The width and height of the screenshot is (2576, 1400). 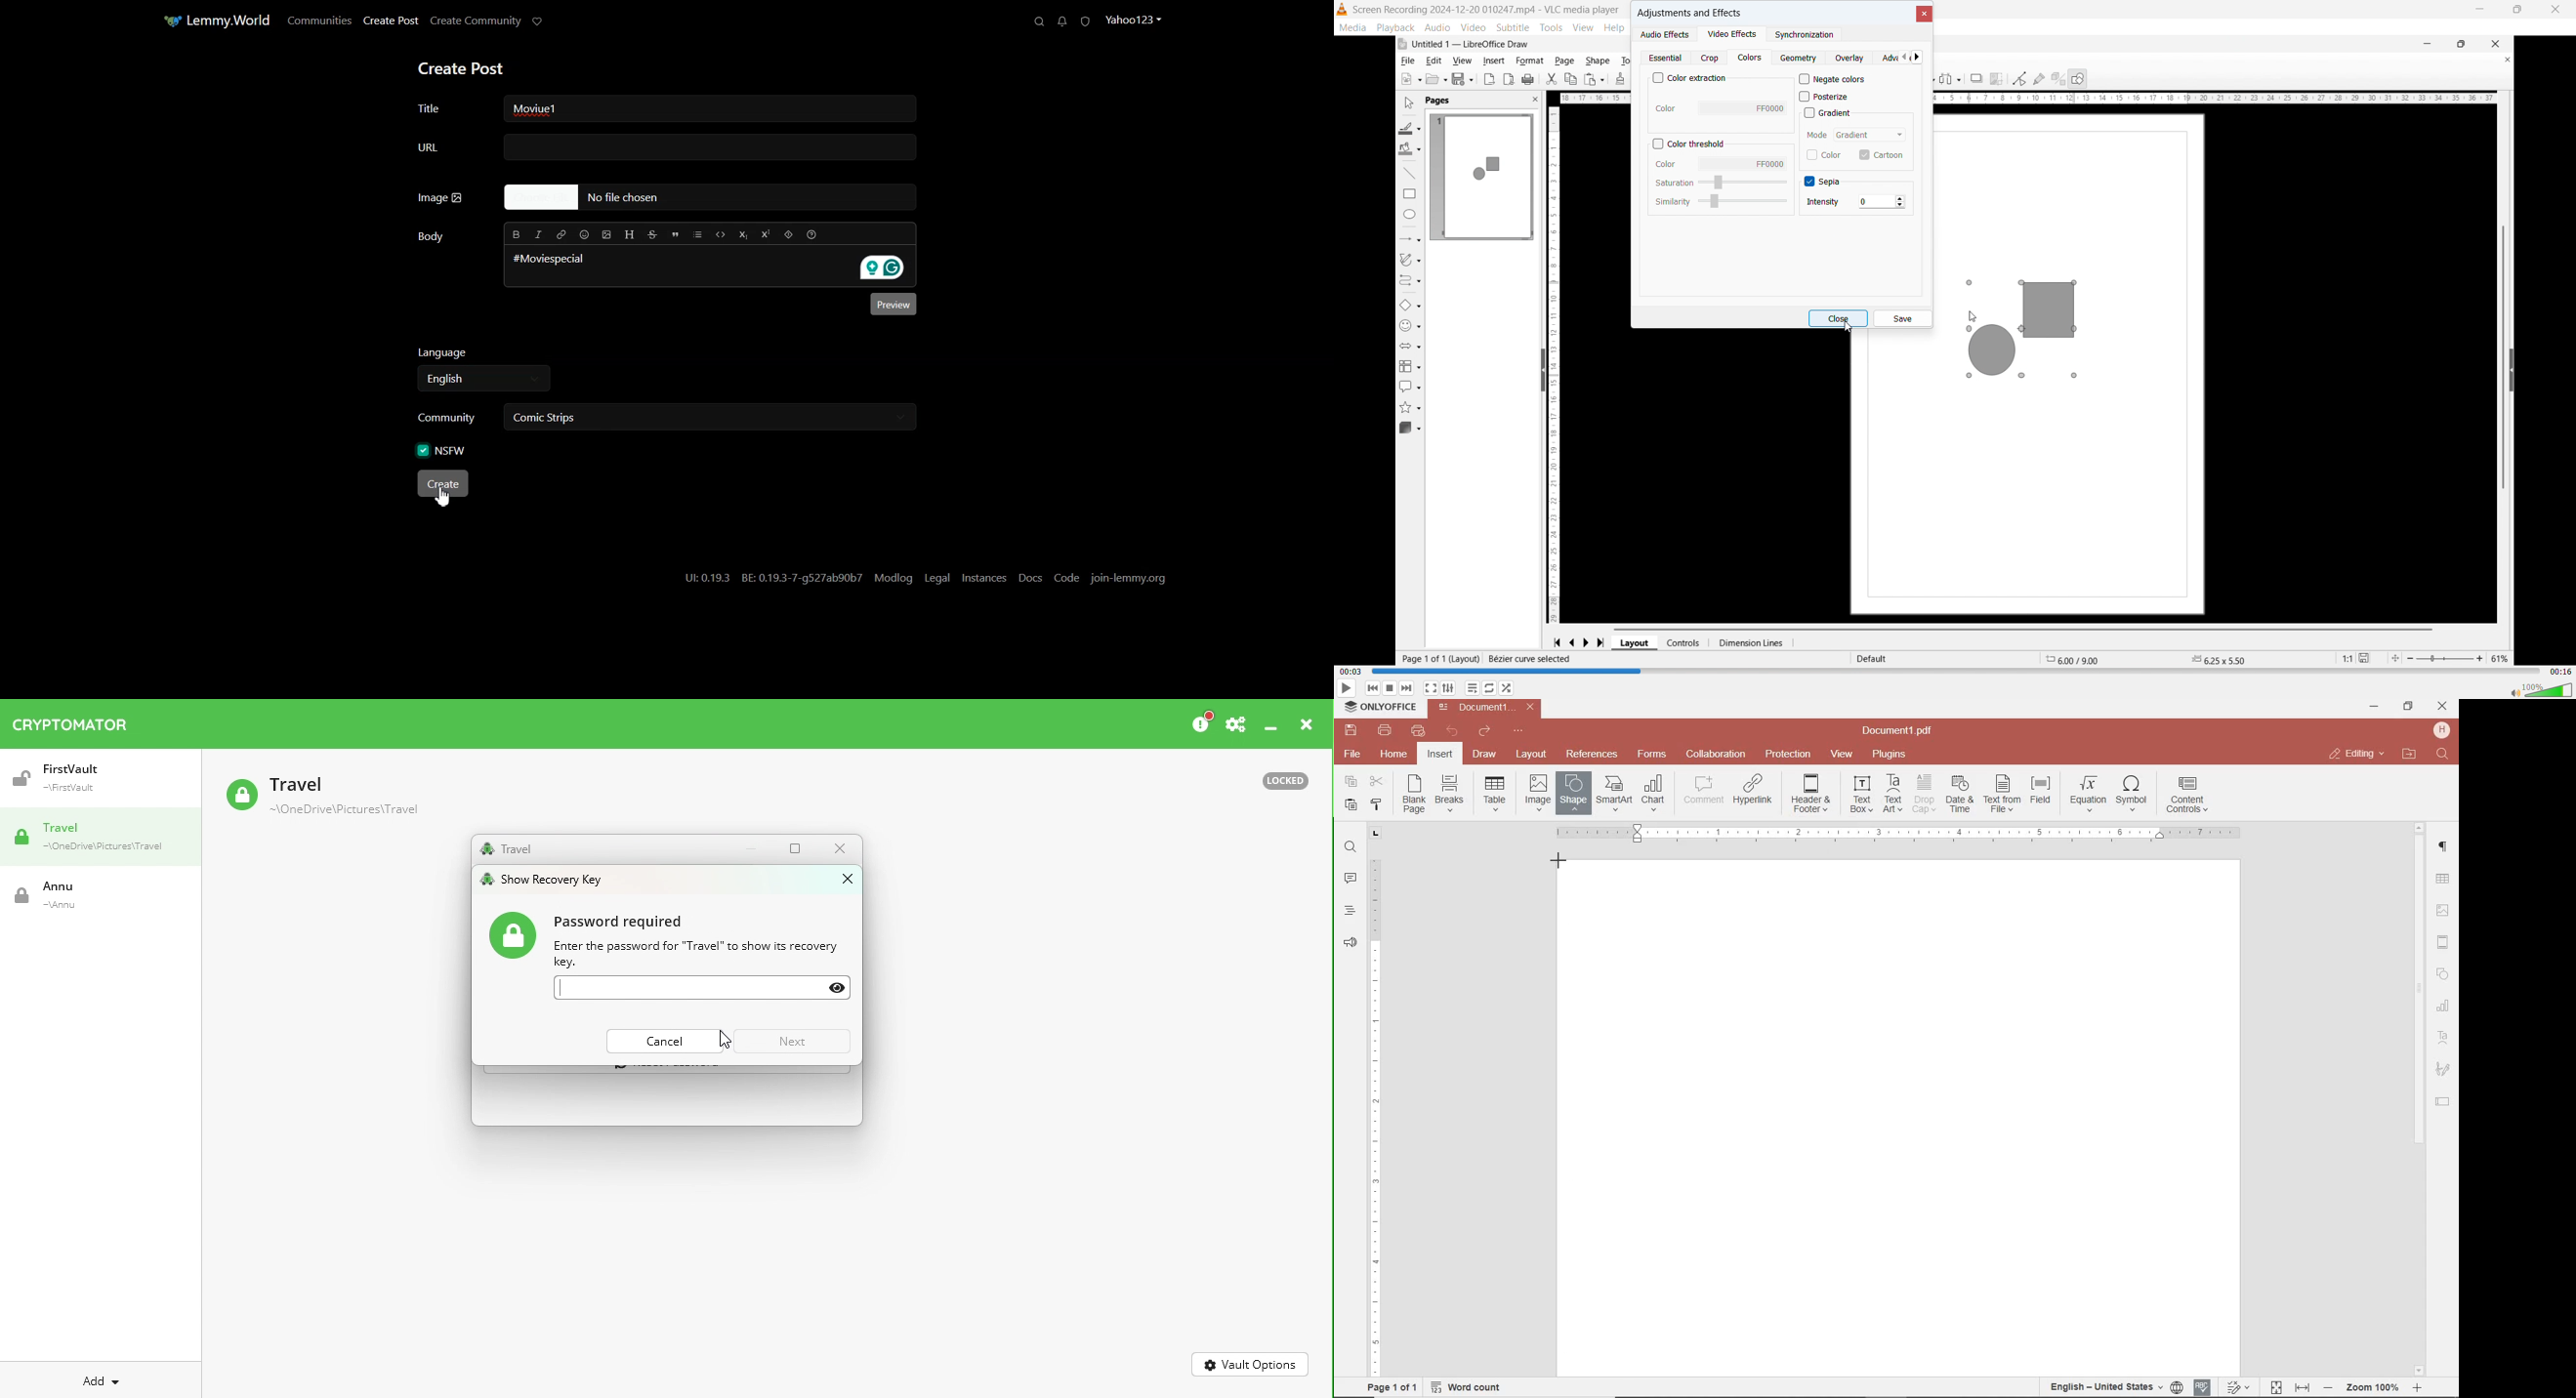 I want to click on tools, so click(x=1552, y=27).